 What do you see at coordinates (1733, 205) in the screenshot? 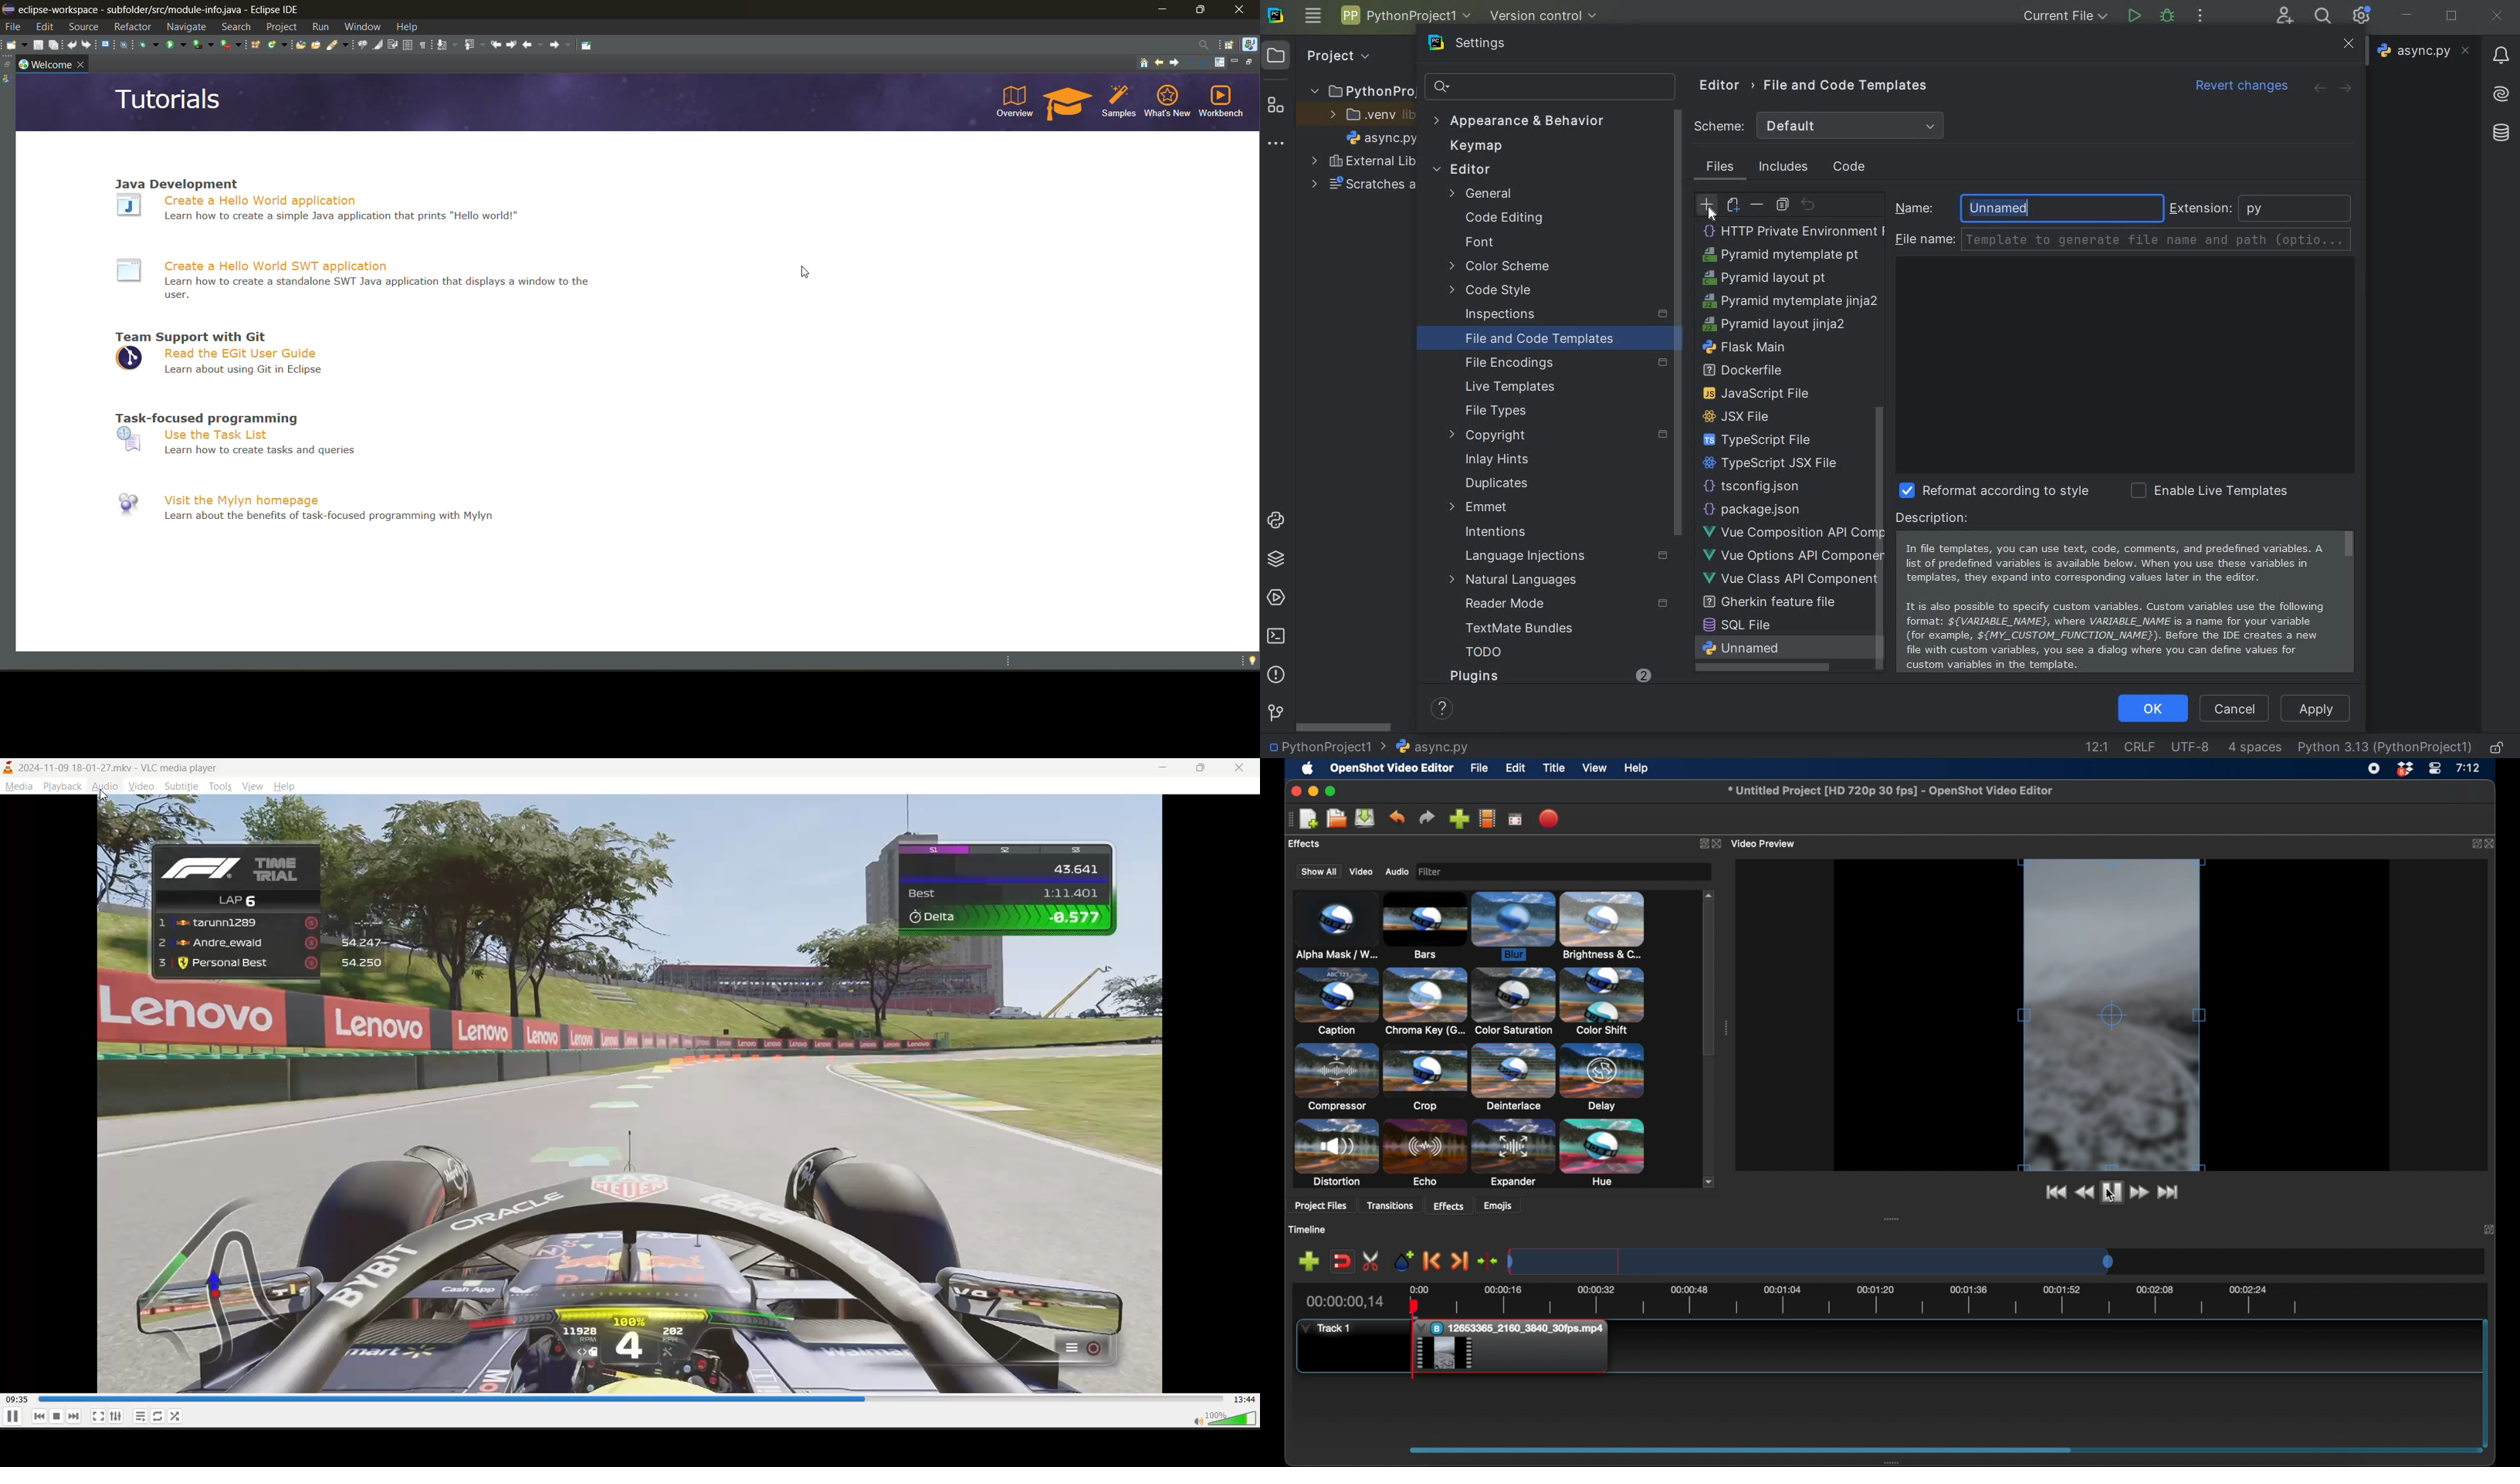
I see `create child template file` at bounding box center [1733, 205].